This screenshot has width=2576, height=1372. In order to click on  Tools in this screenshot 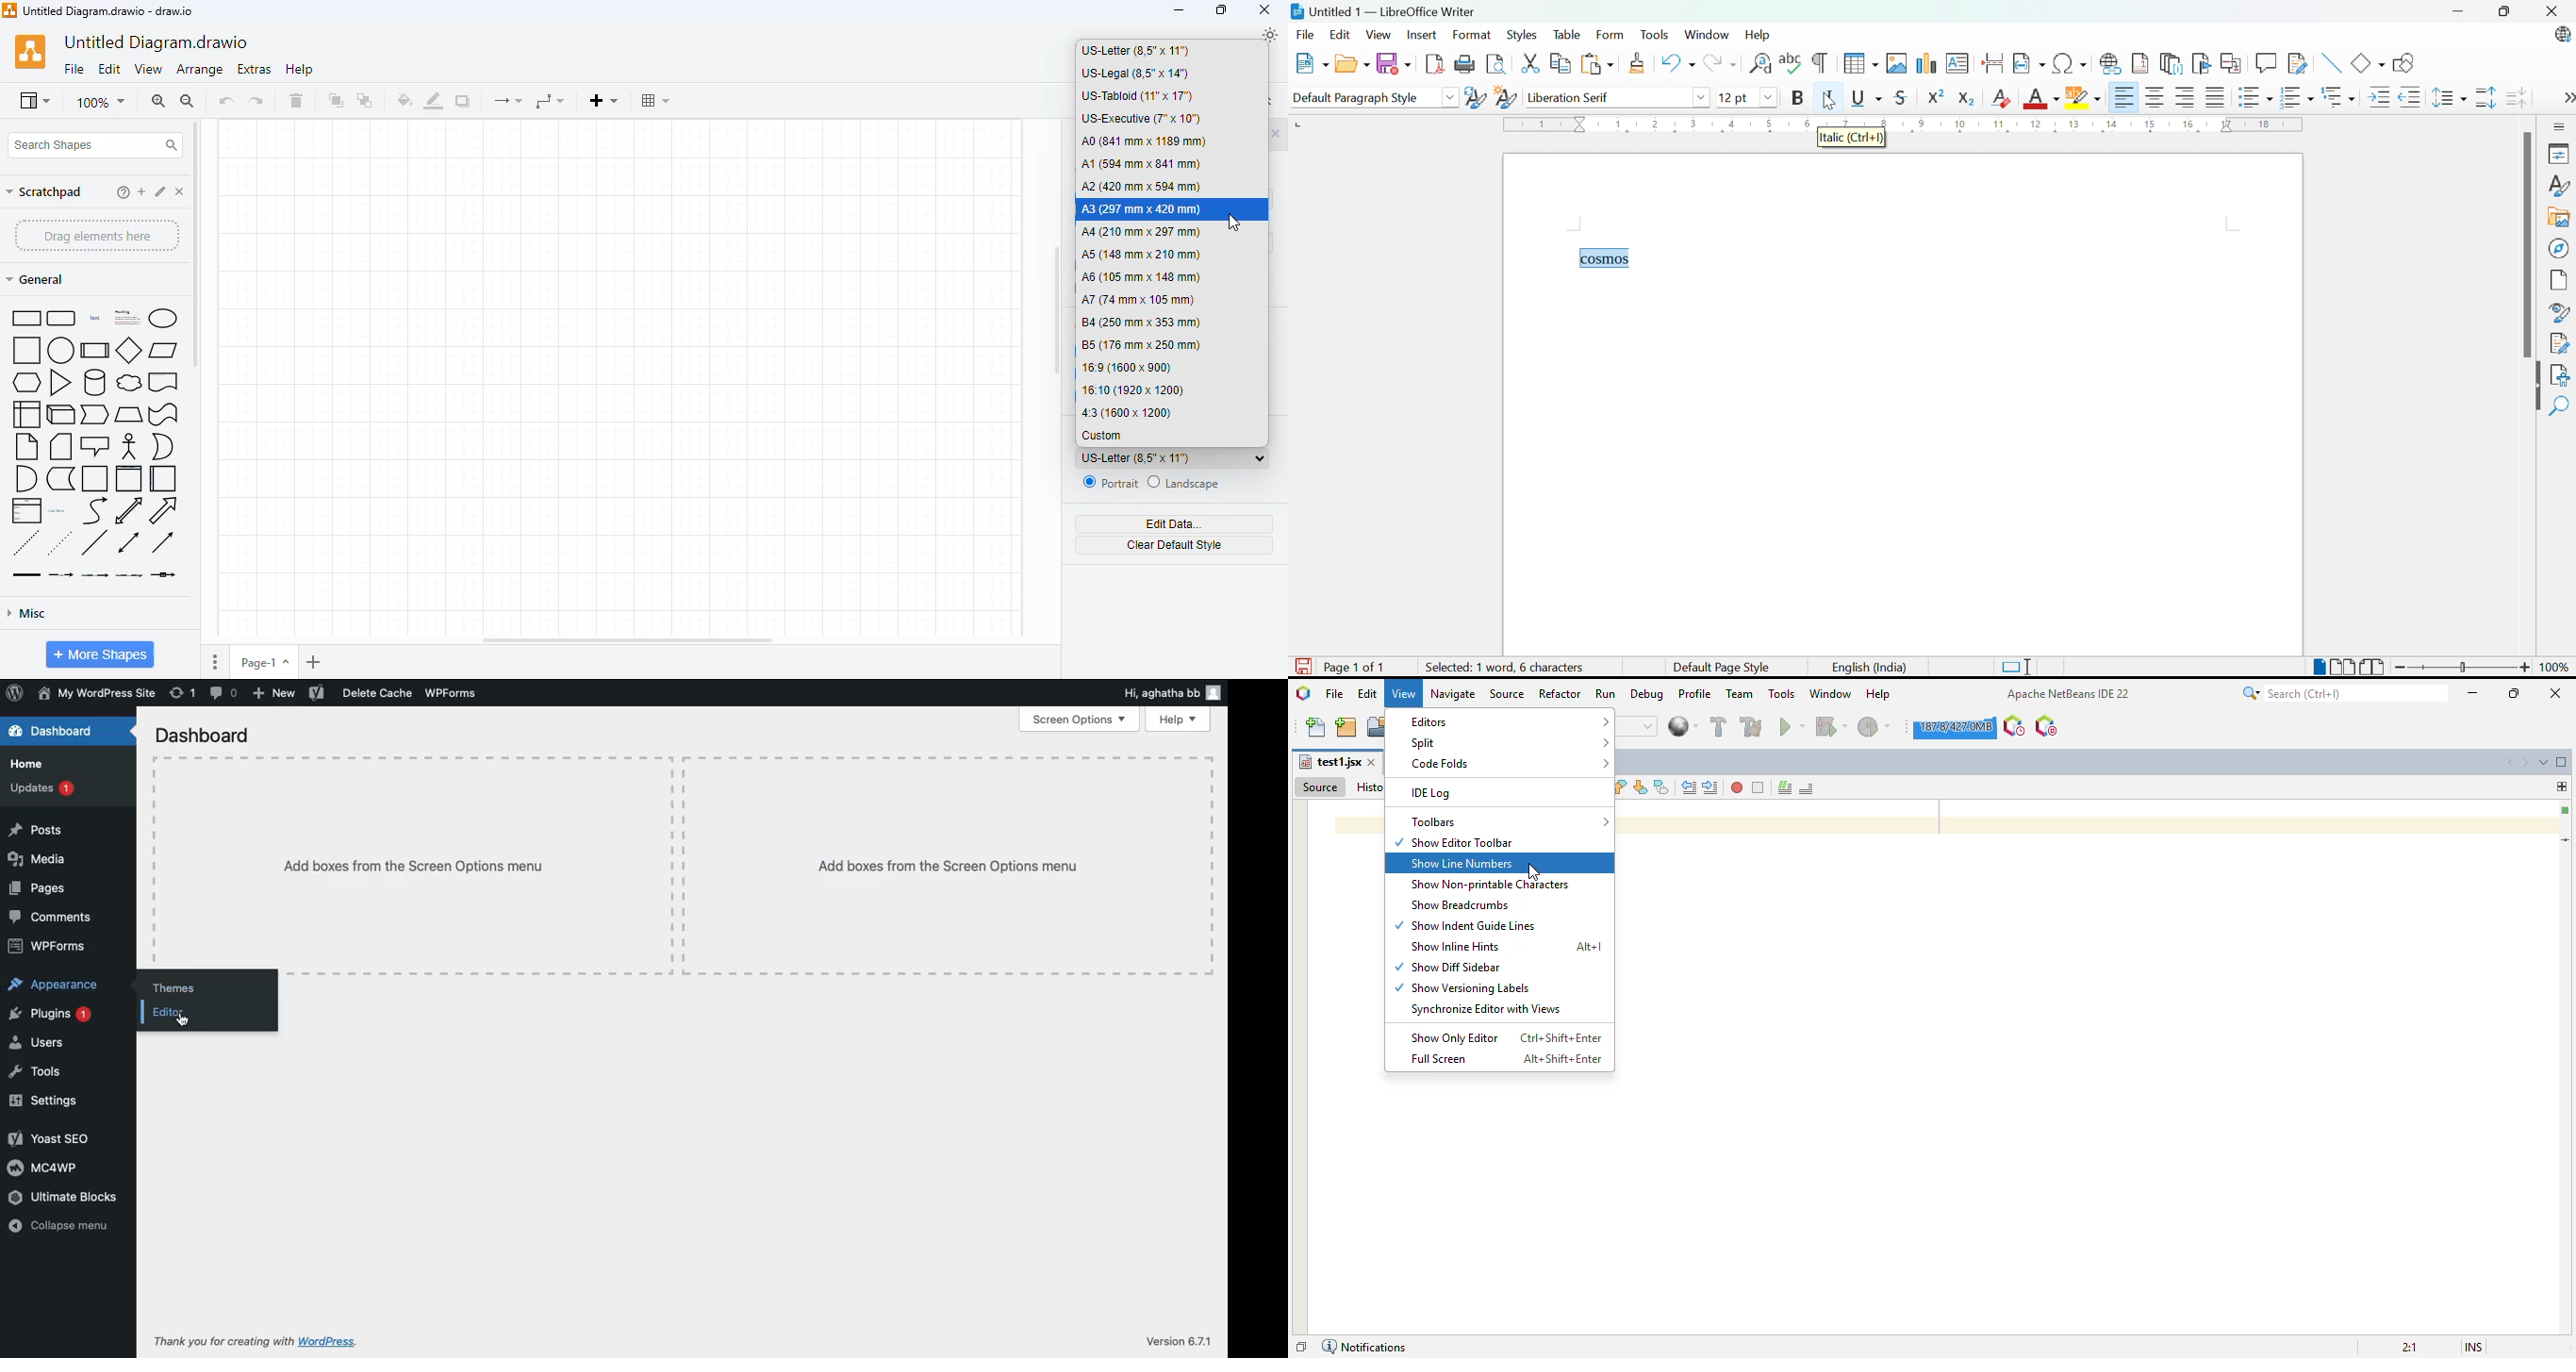, I will do `click(43, 1074)`.